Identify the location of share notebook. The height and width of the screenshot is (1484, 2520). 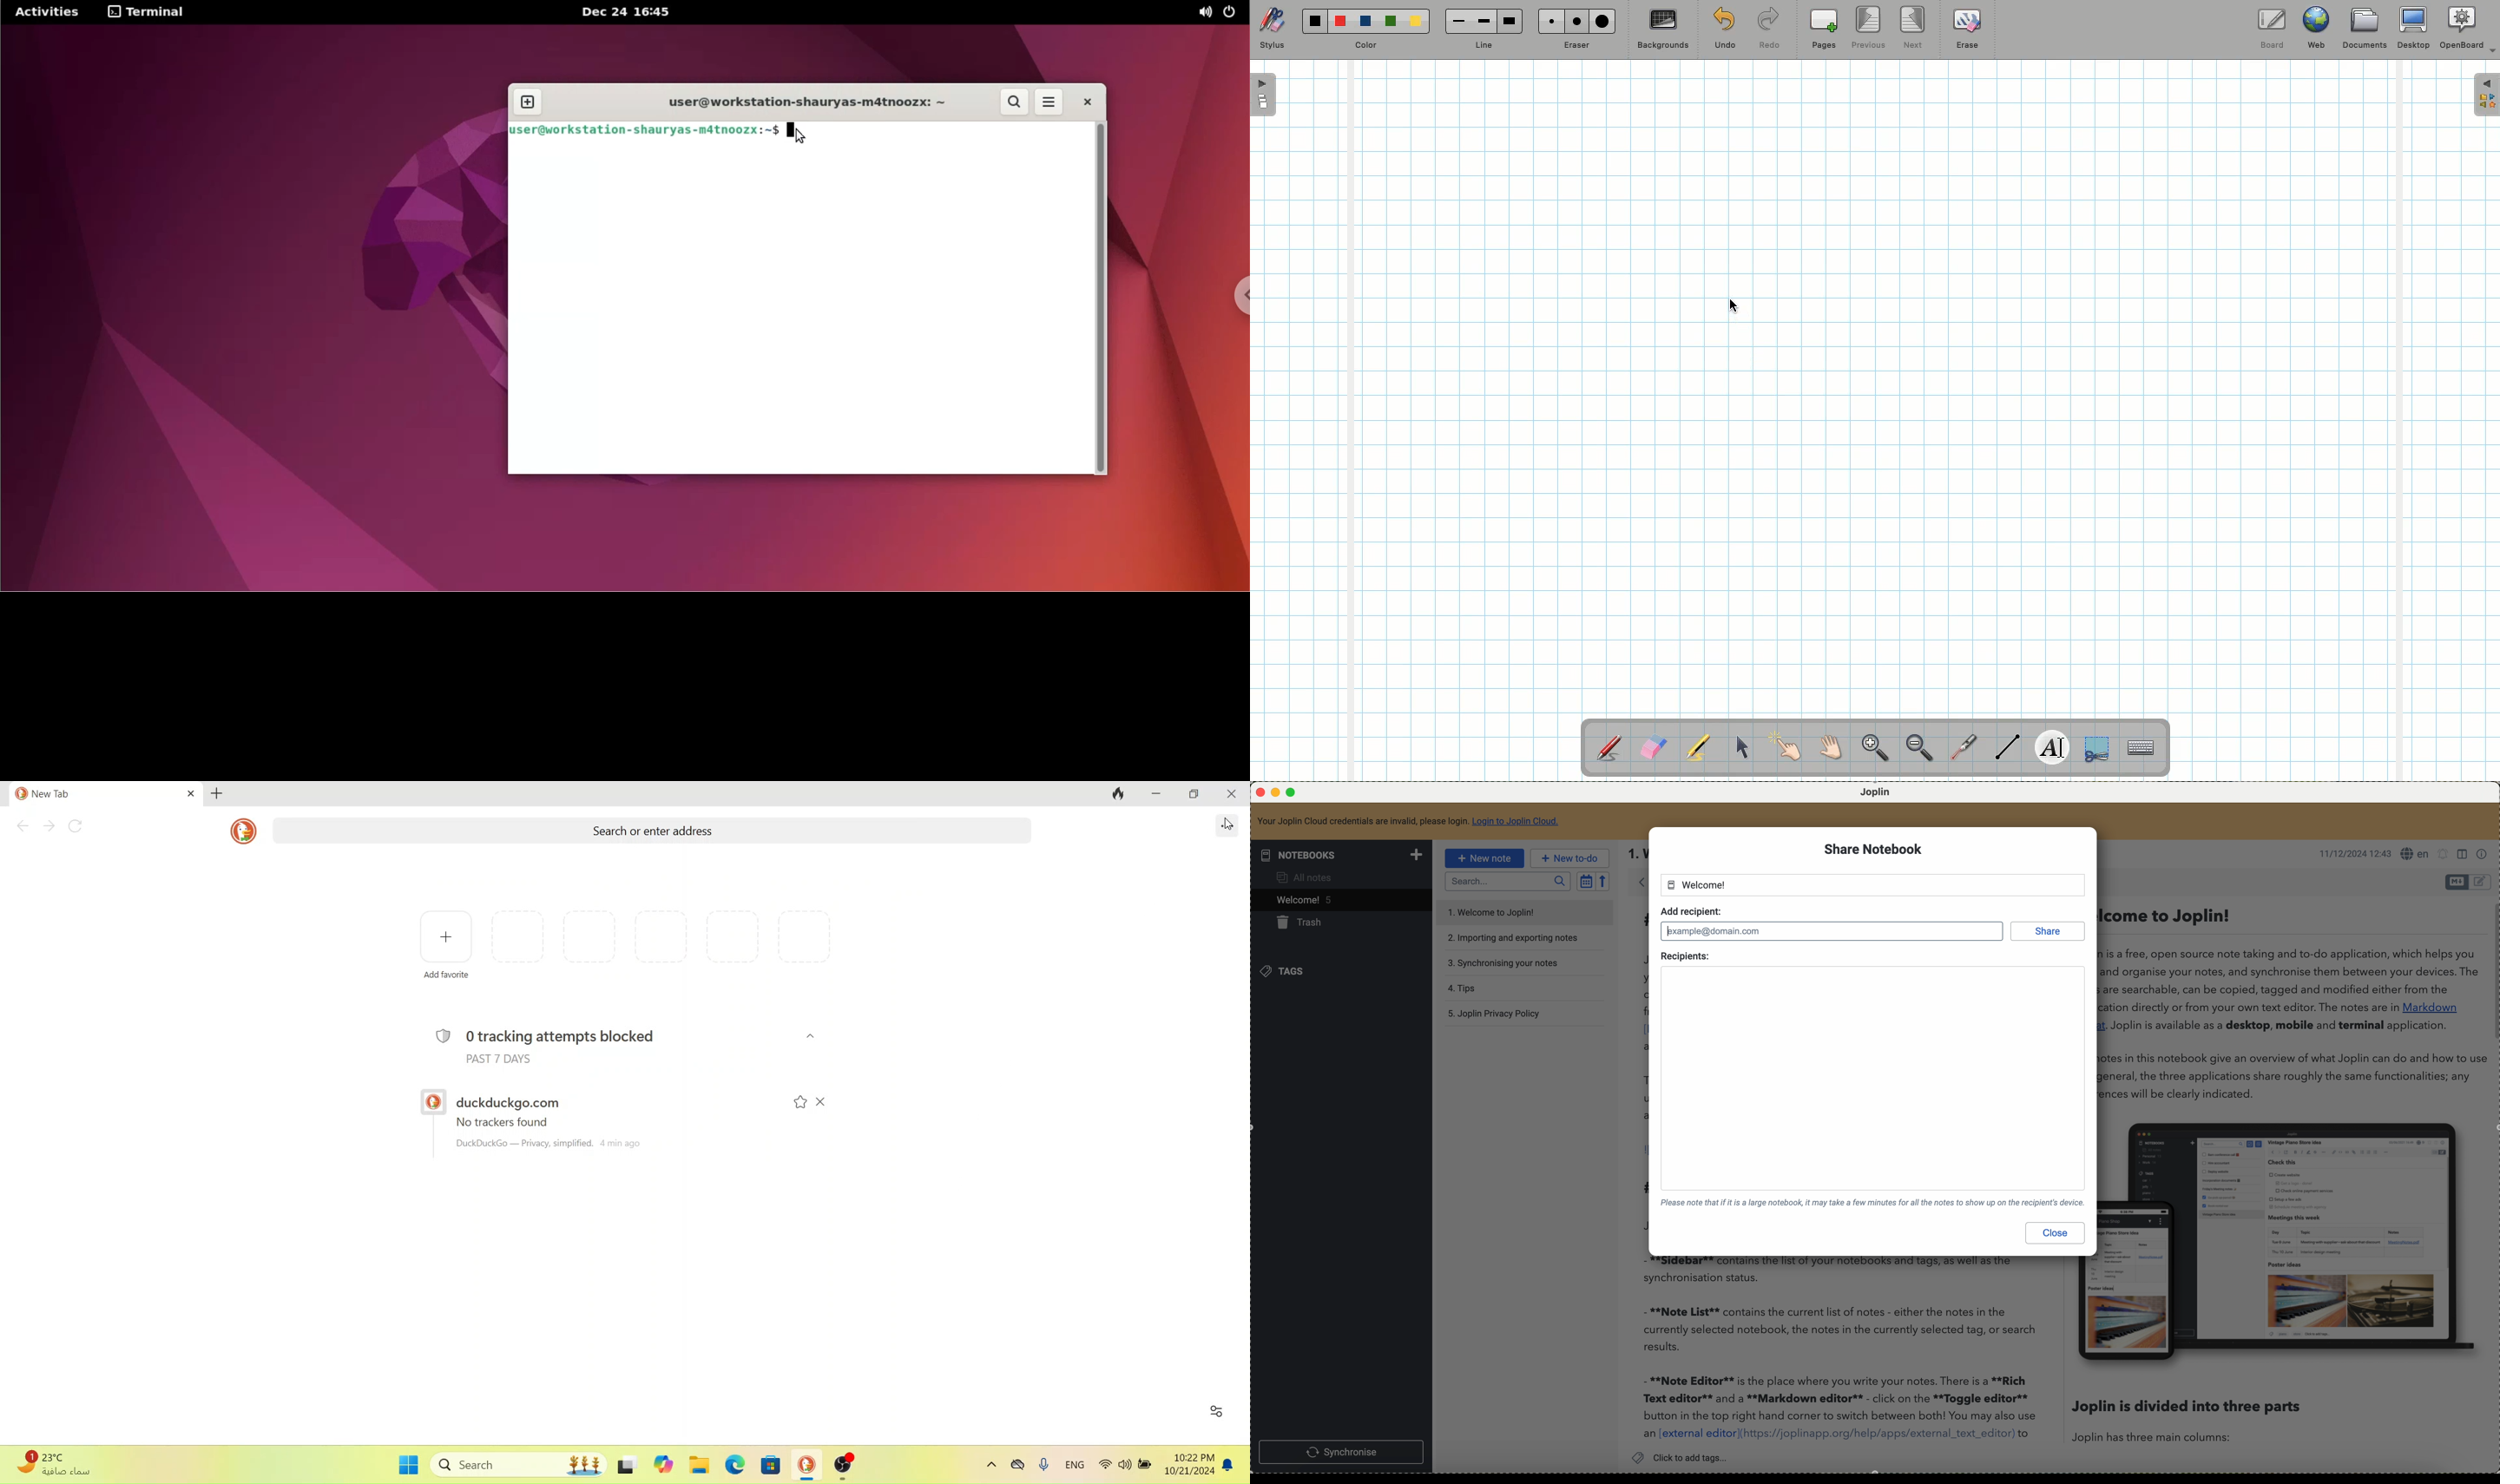
(1874, 850).